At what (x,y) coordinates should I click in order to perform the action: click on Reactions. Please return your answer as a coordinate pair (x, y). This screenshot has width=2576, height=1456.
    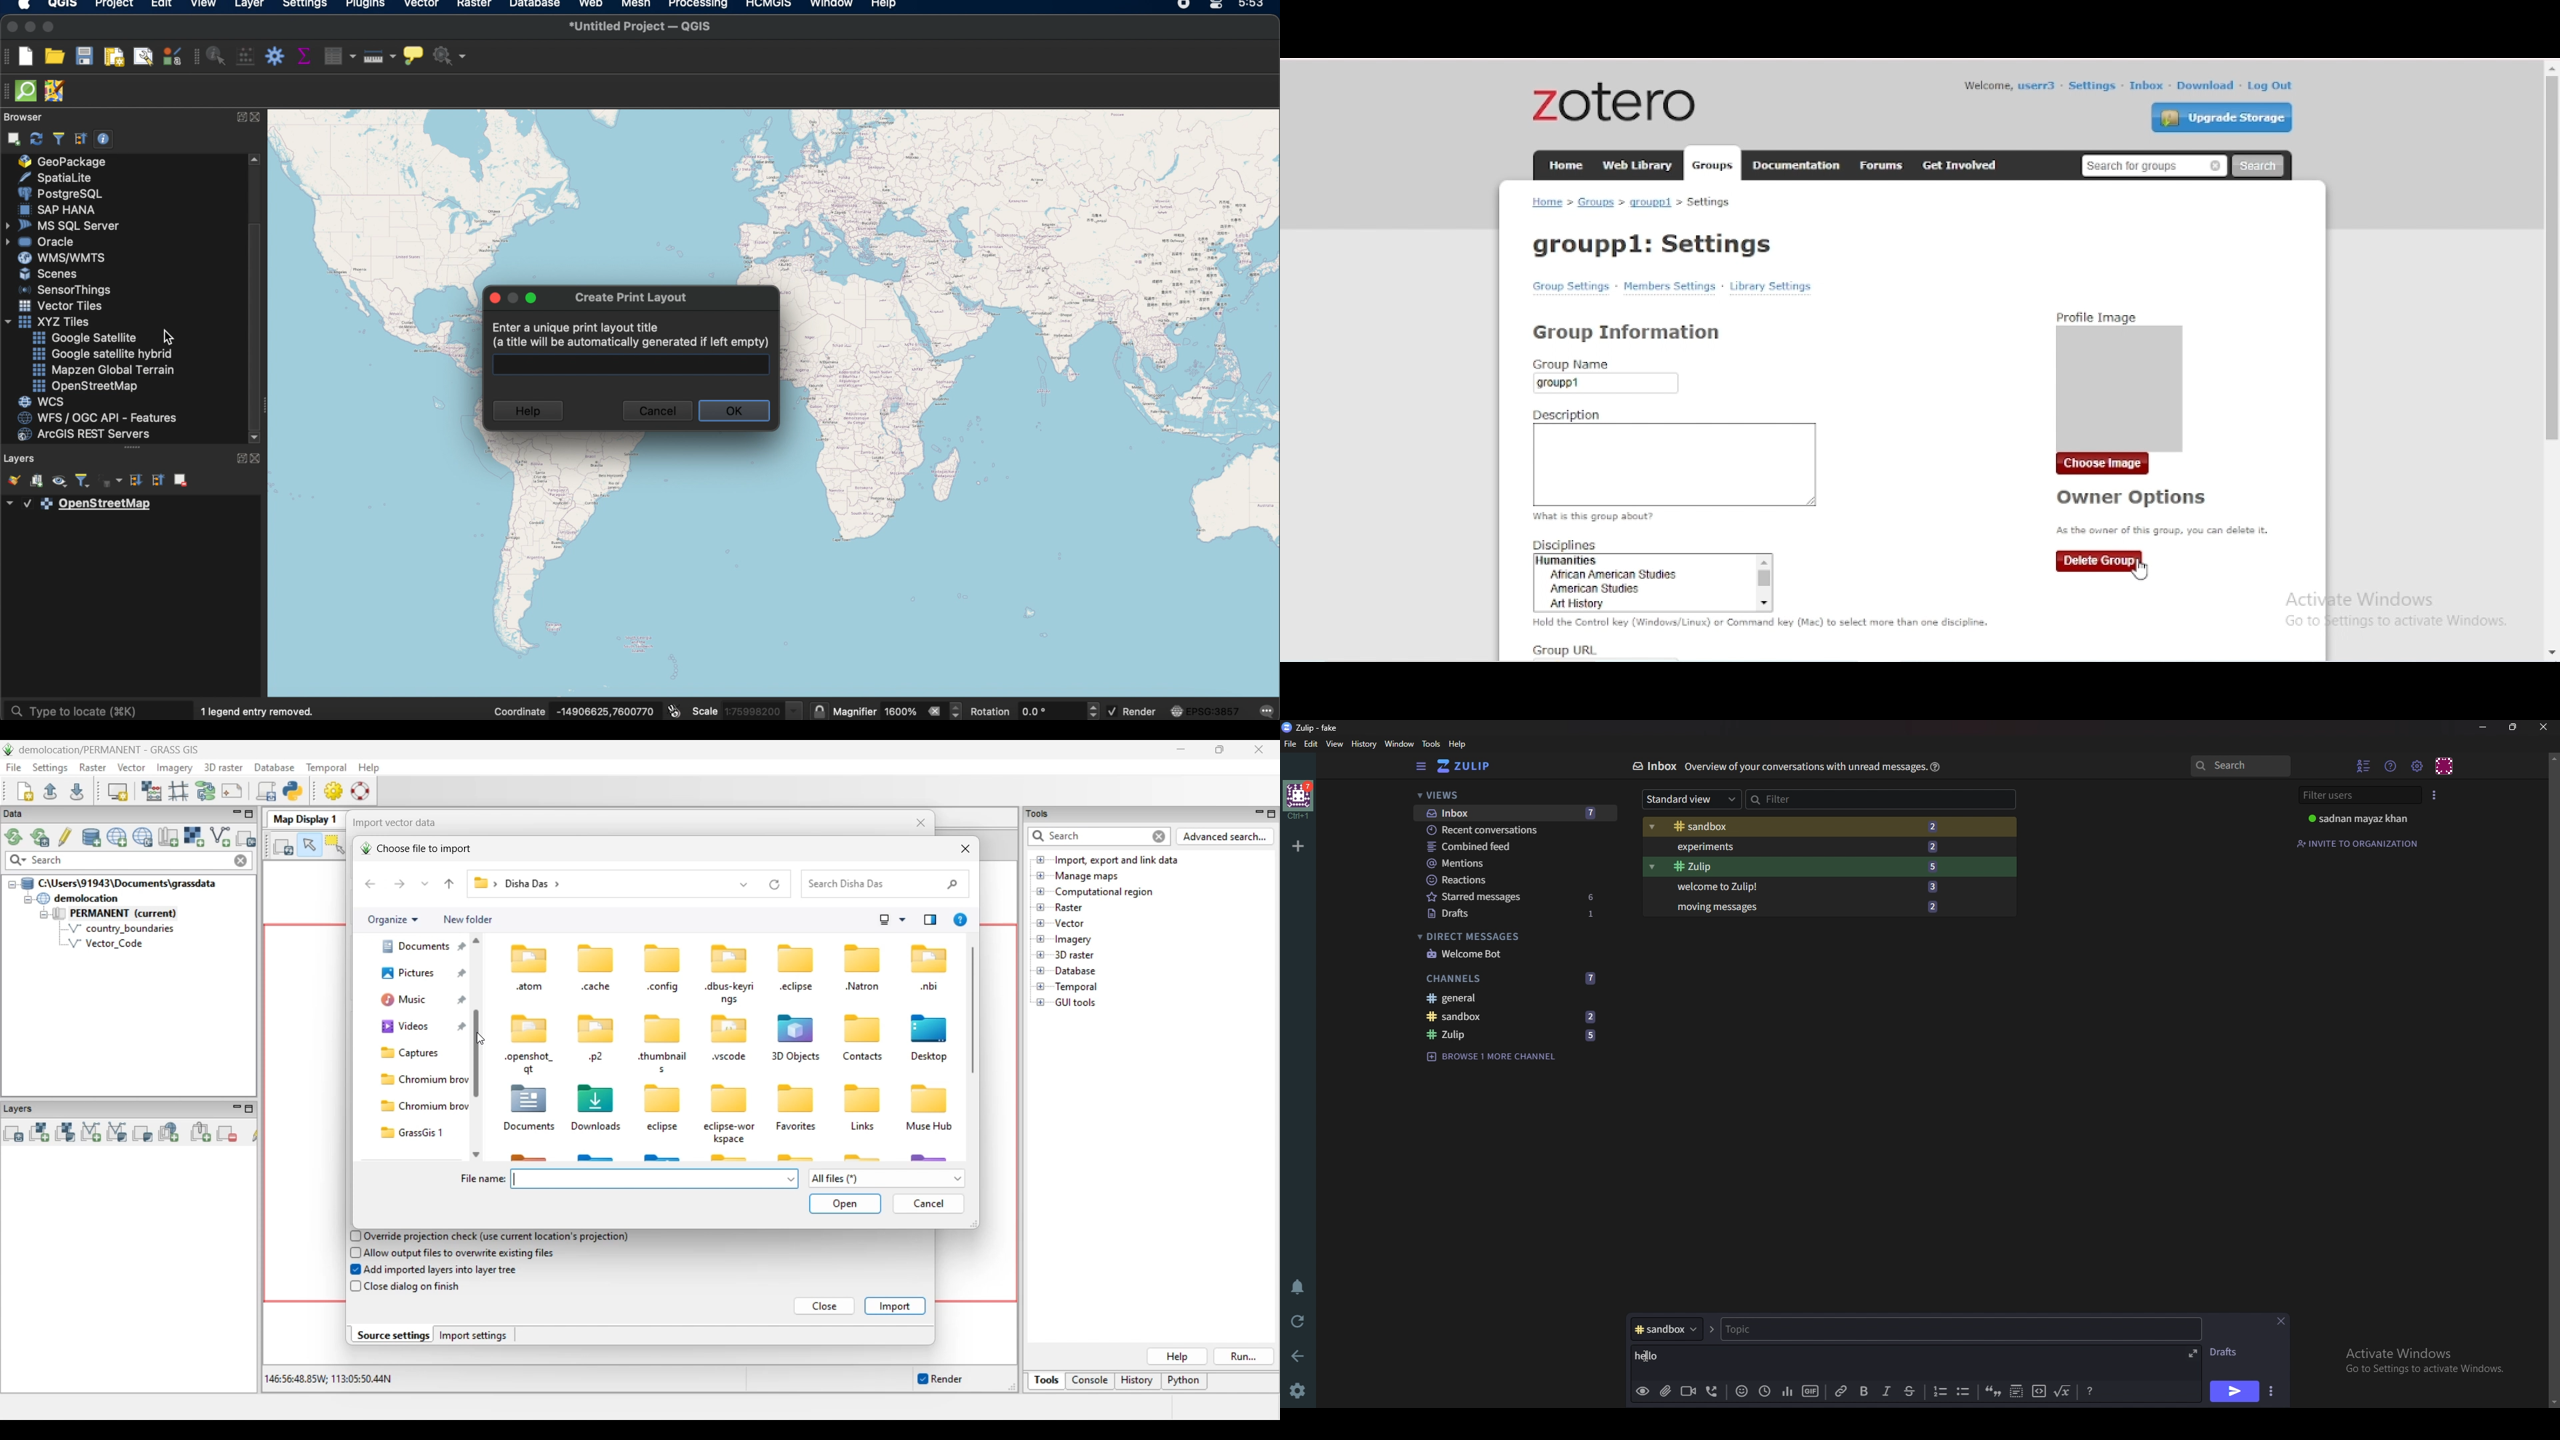
    Looking at the image, I should click on (1512, 880).